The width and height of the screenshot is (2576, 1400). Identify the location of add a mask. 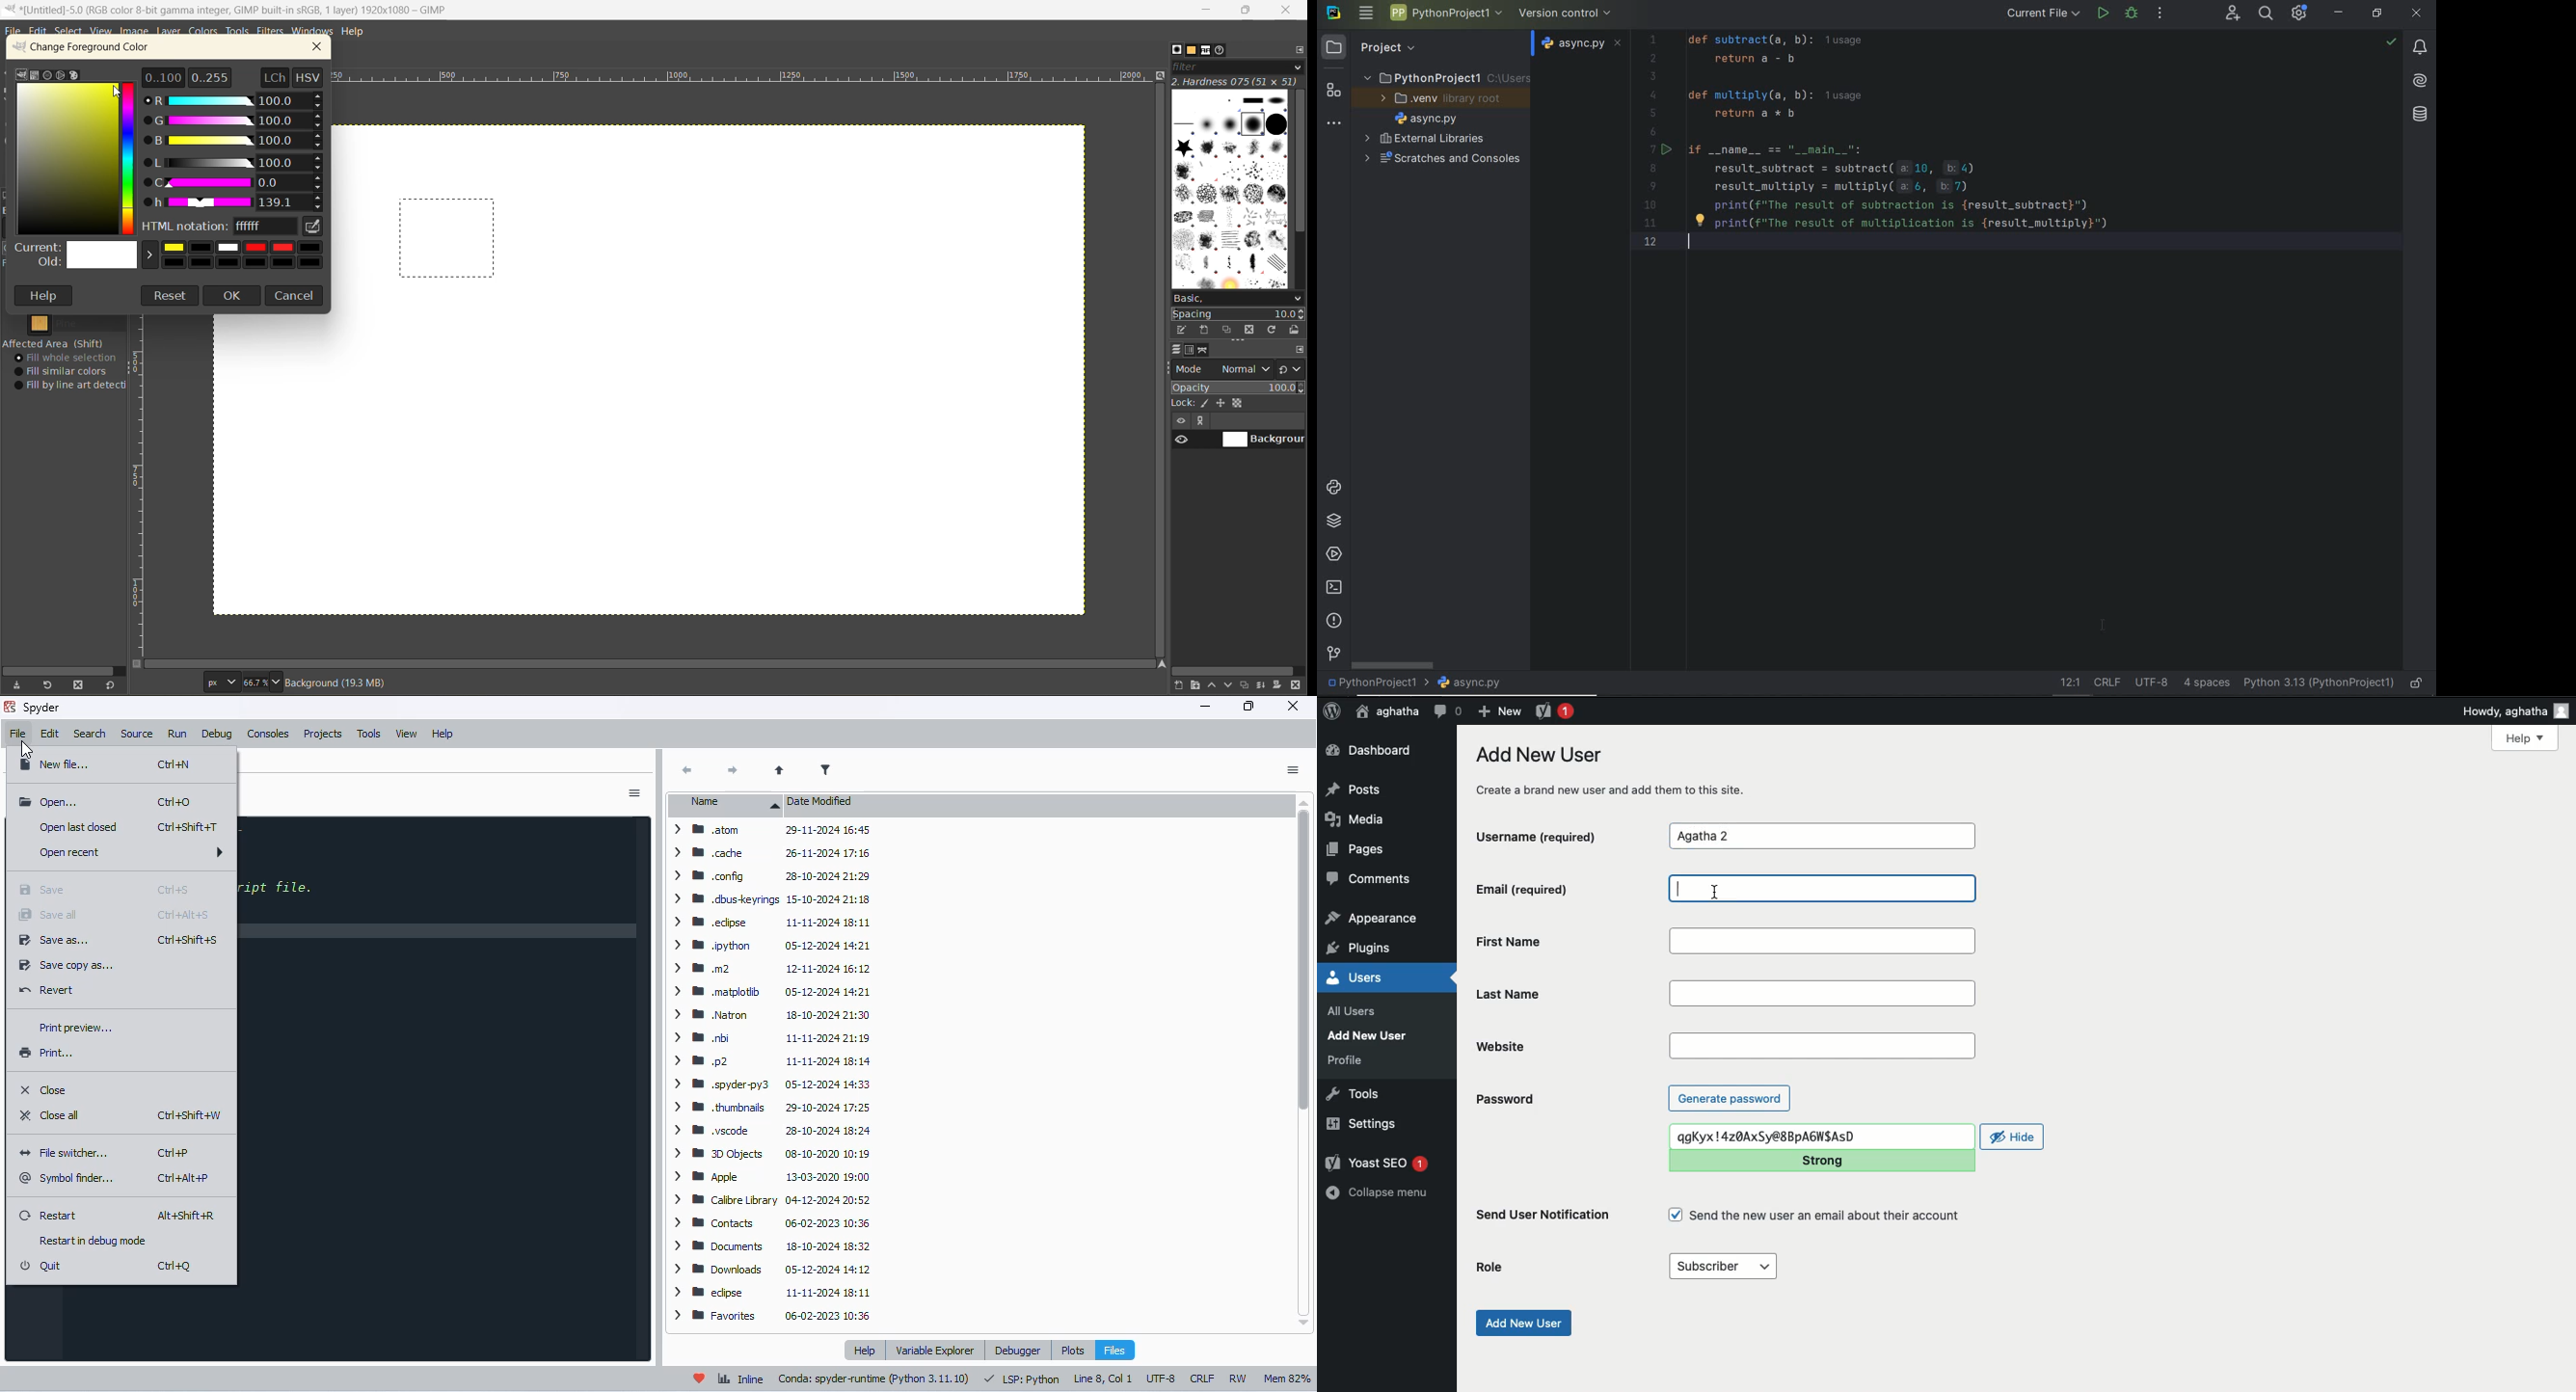
(1278, 686).